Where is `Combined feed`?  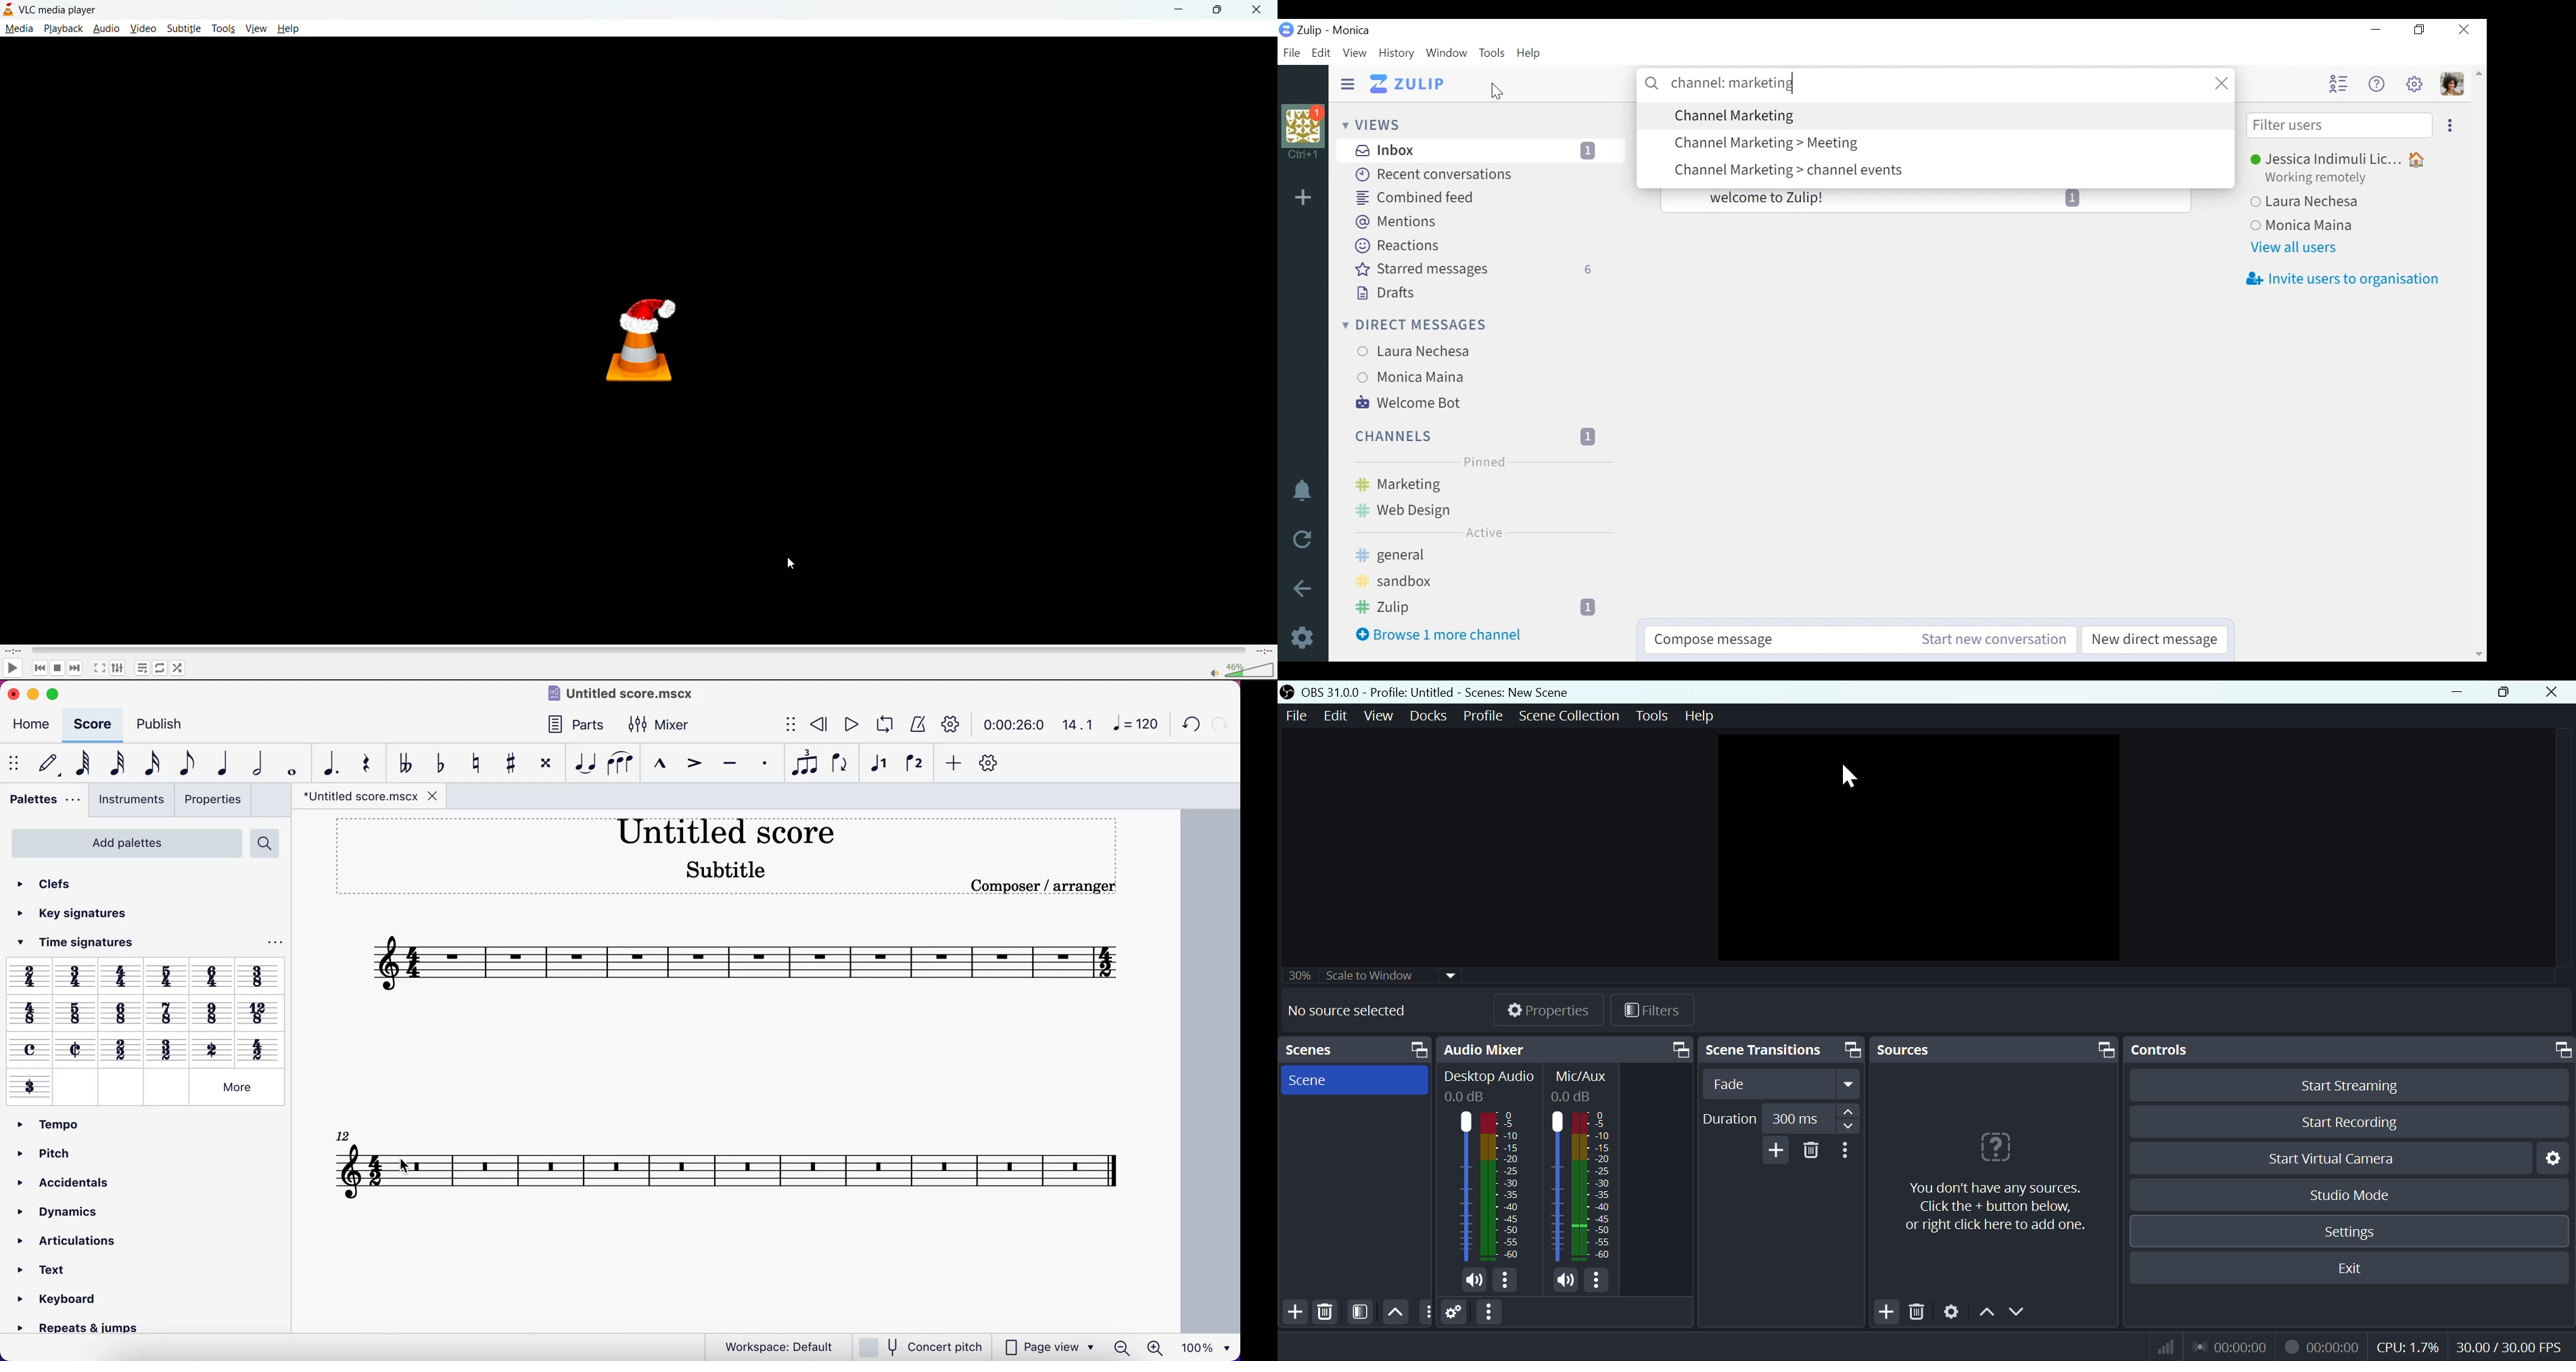 Combined feed is located at coordinates (1414, 198).